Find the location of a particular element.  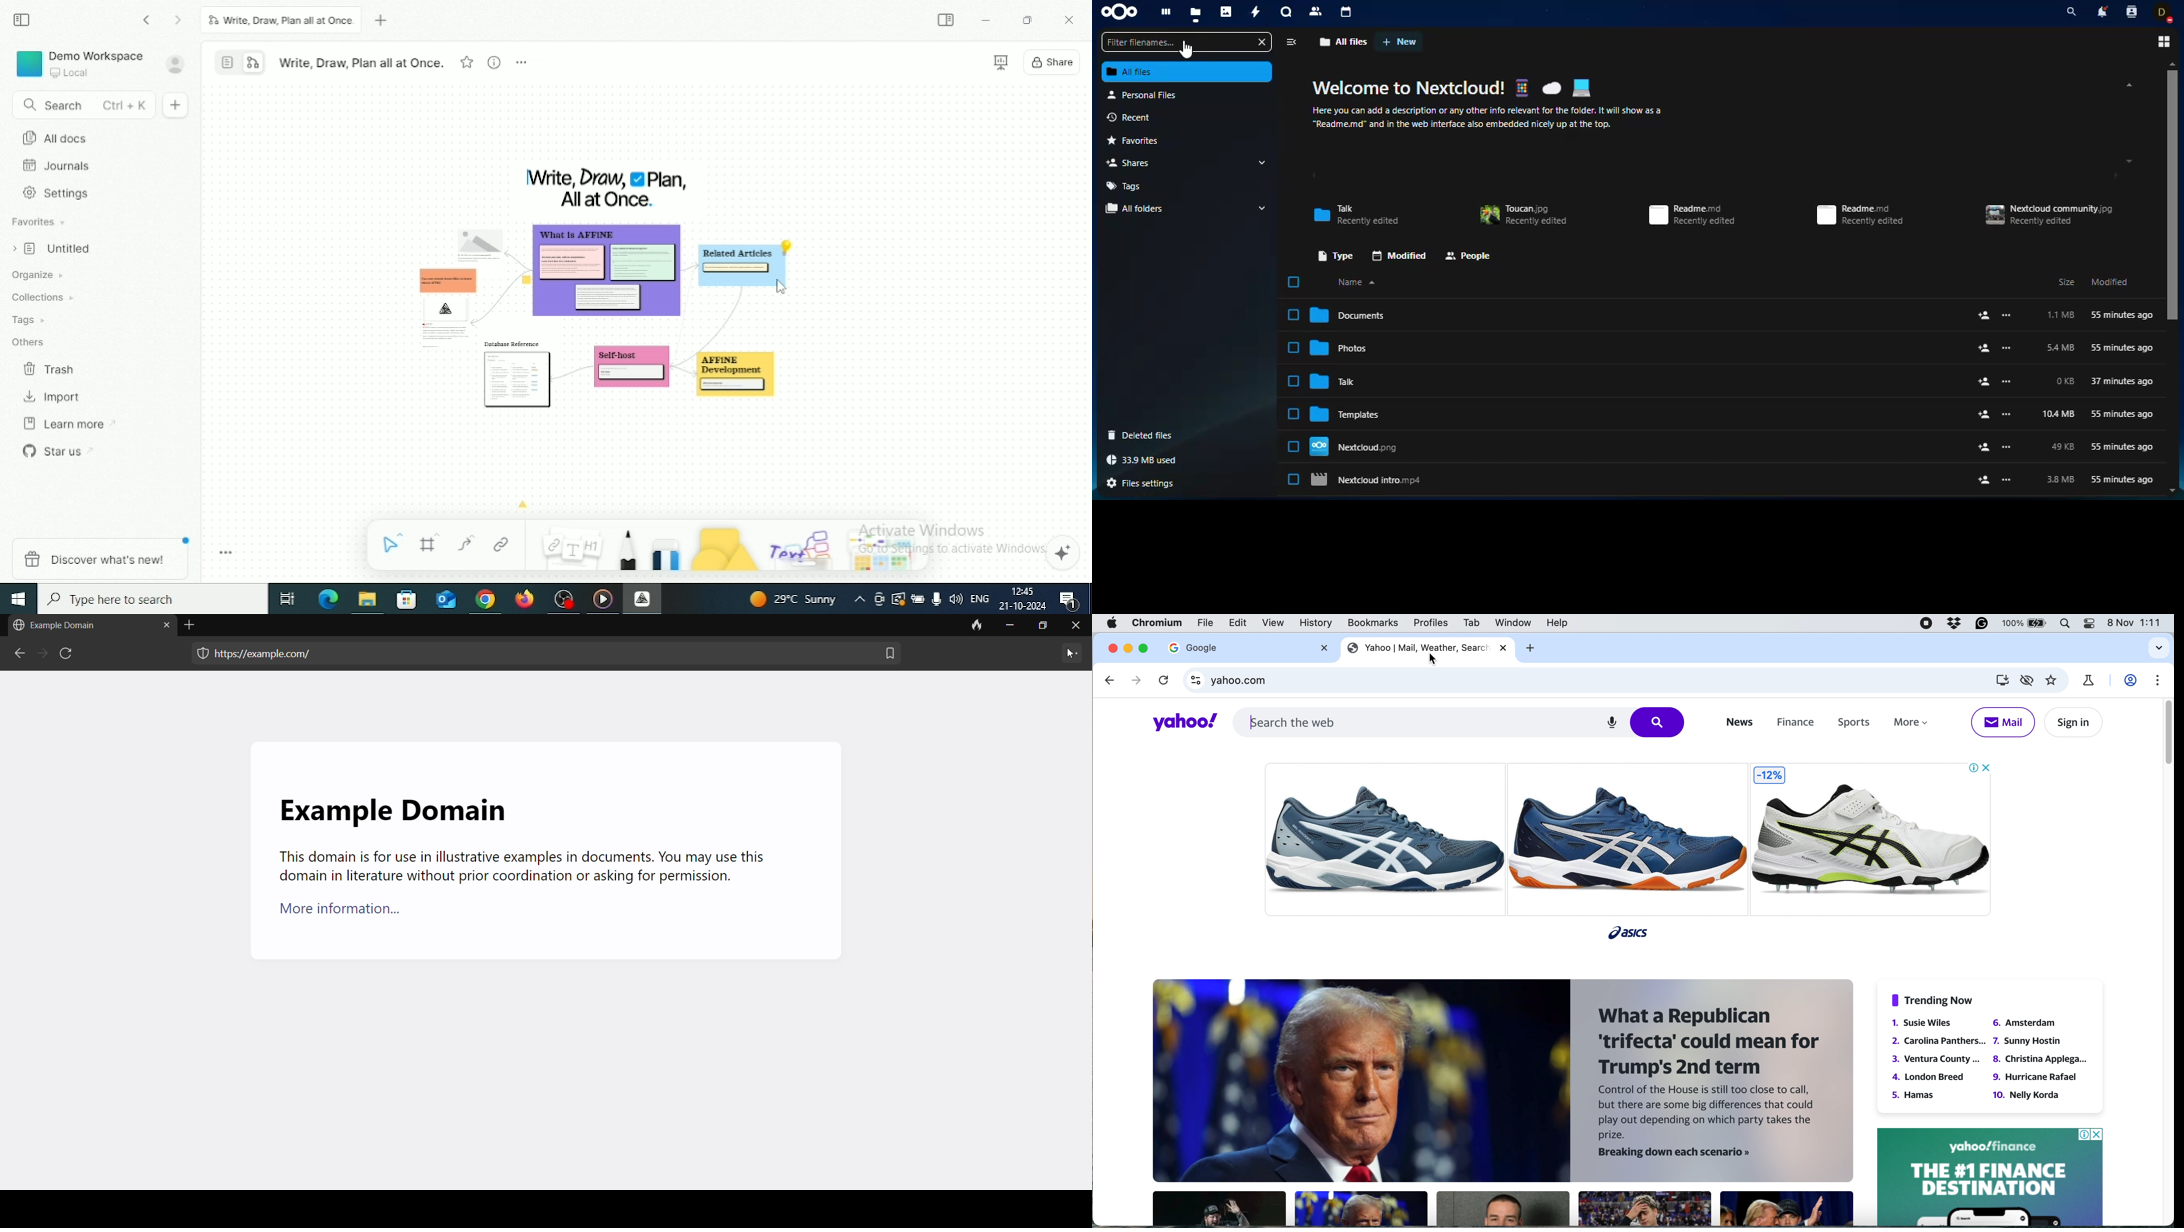

profile is located at coordinates (2132, 681).